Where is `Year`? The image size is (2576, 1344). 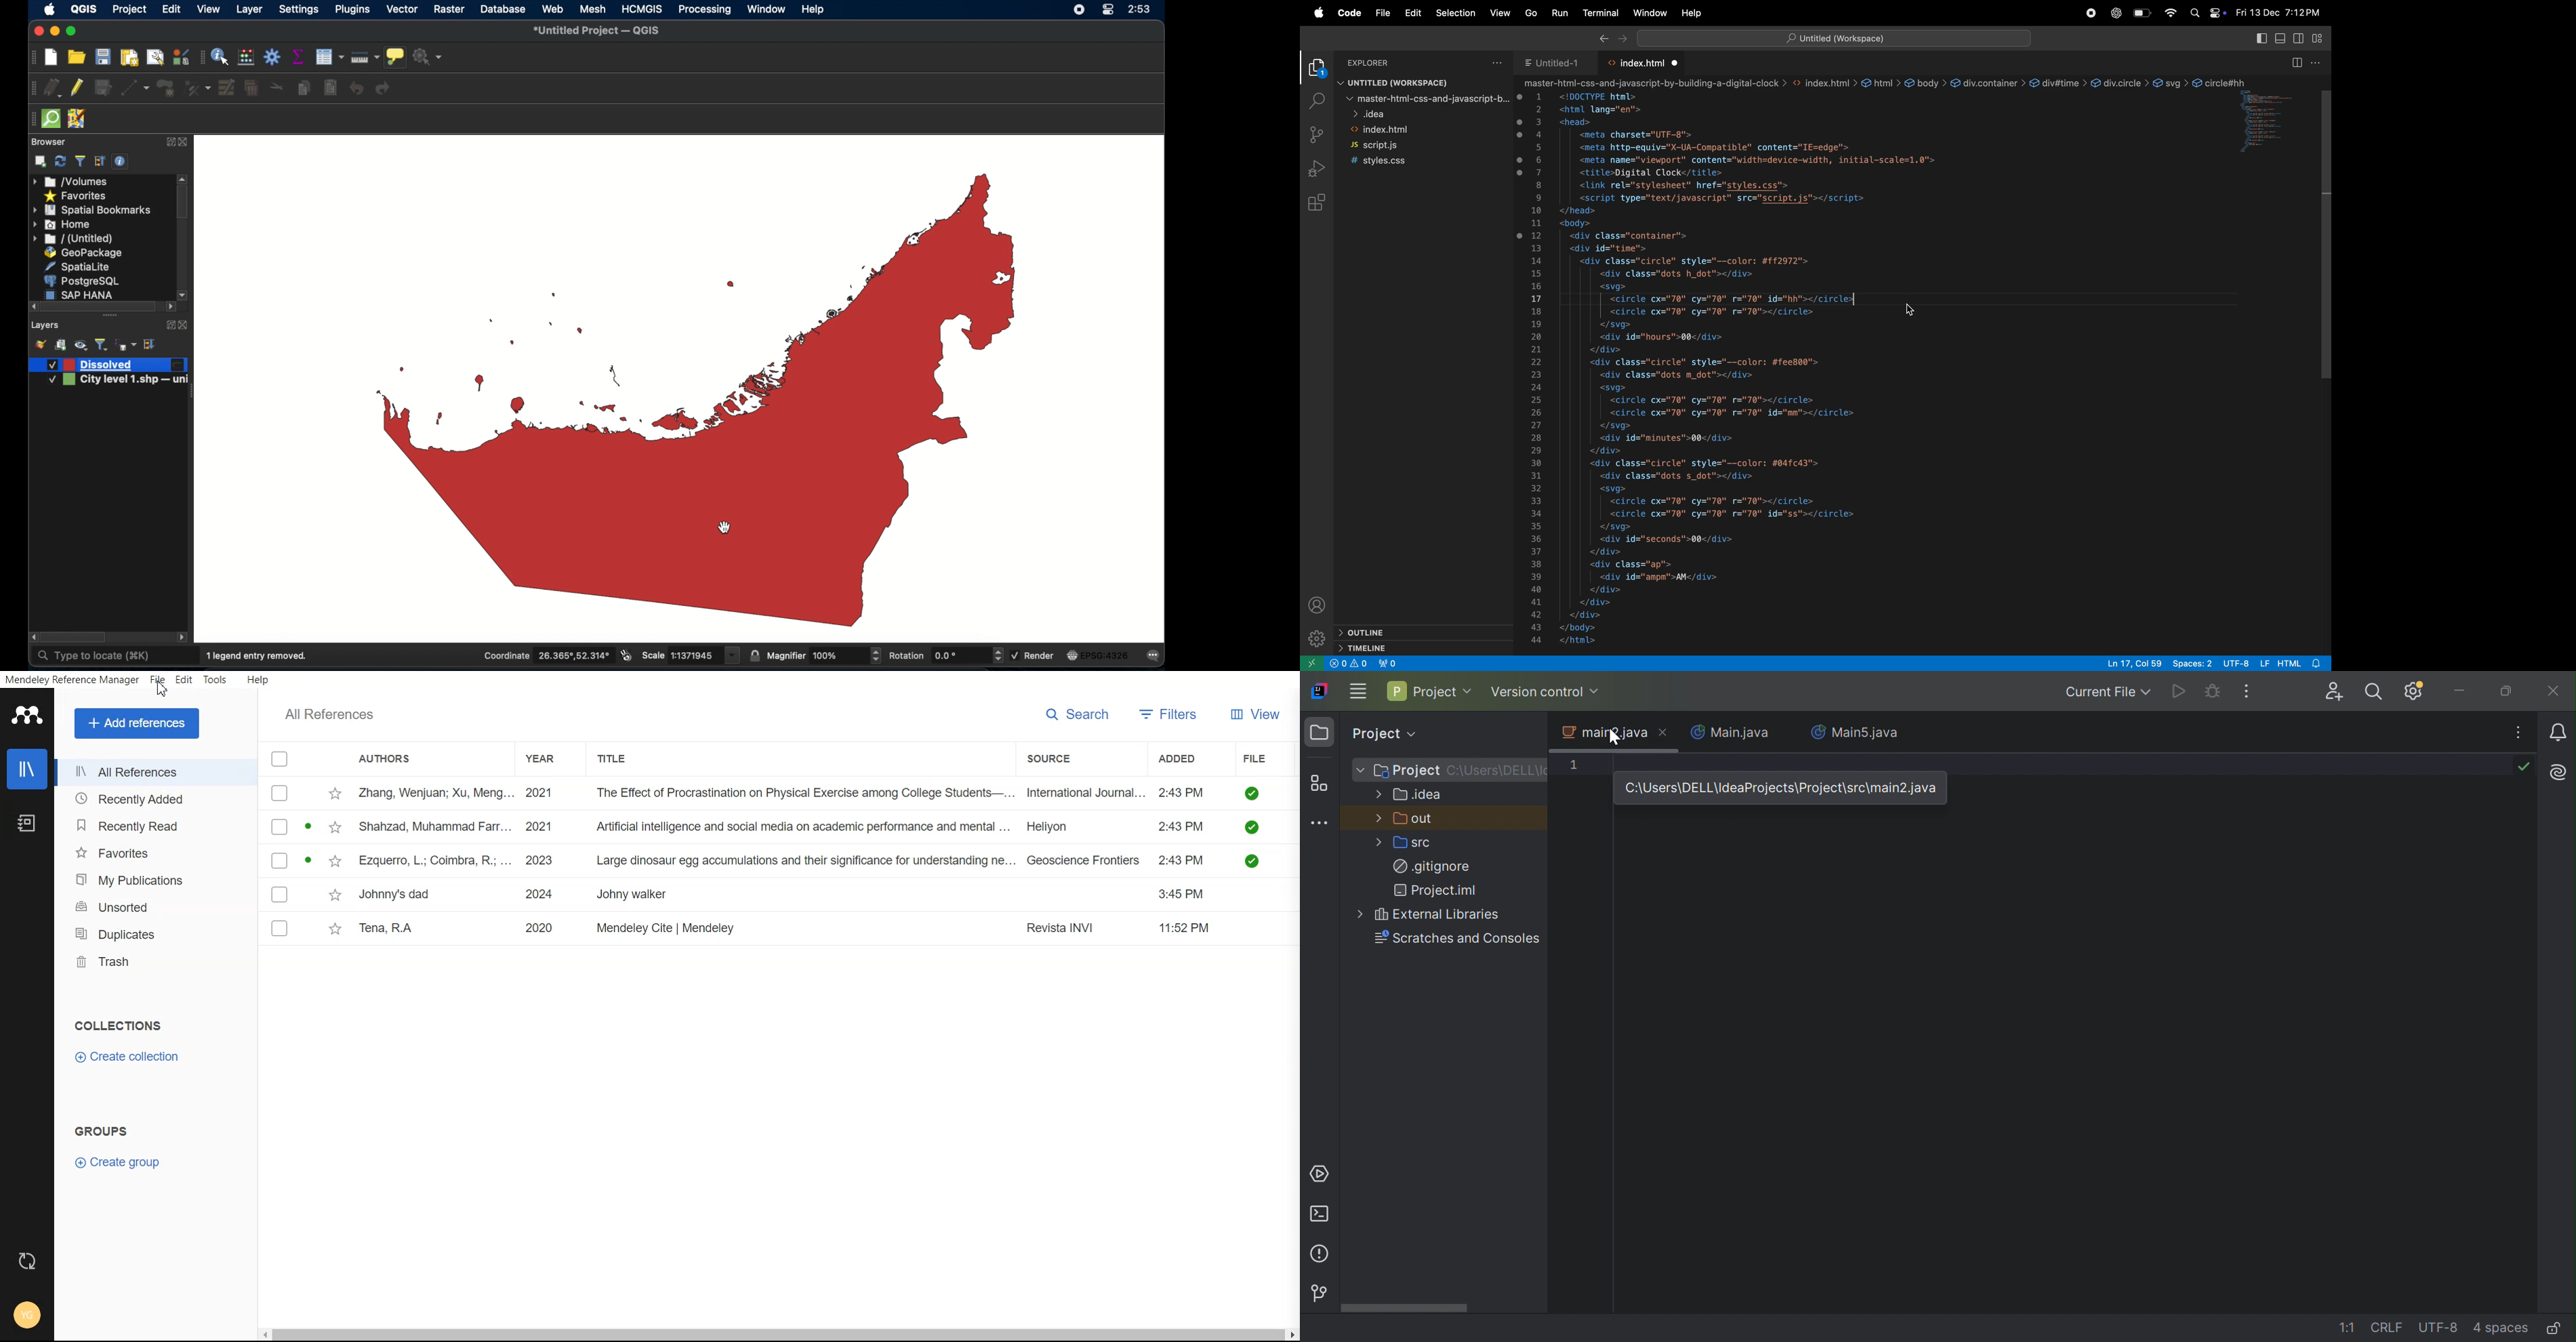
Year is located at coordinates (545, 759).